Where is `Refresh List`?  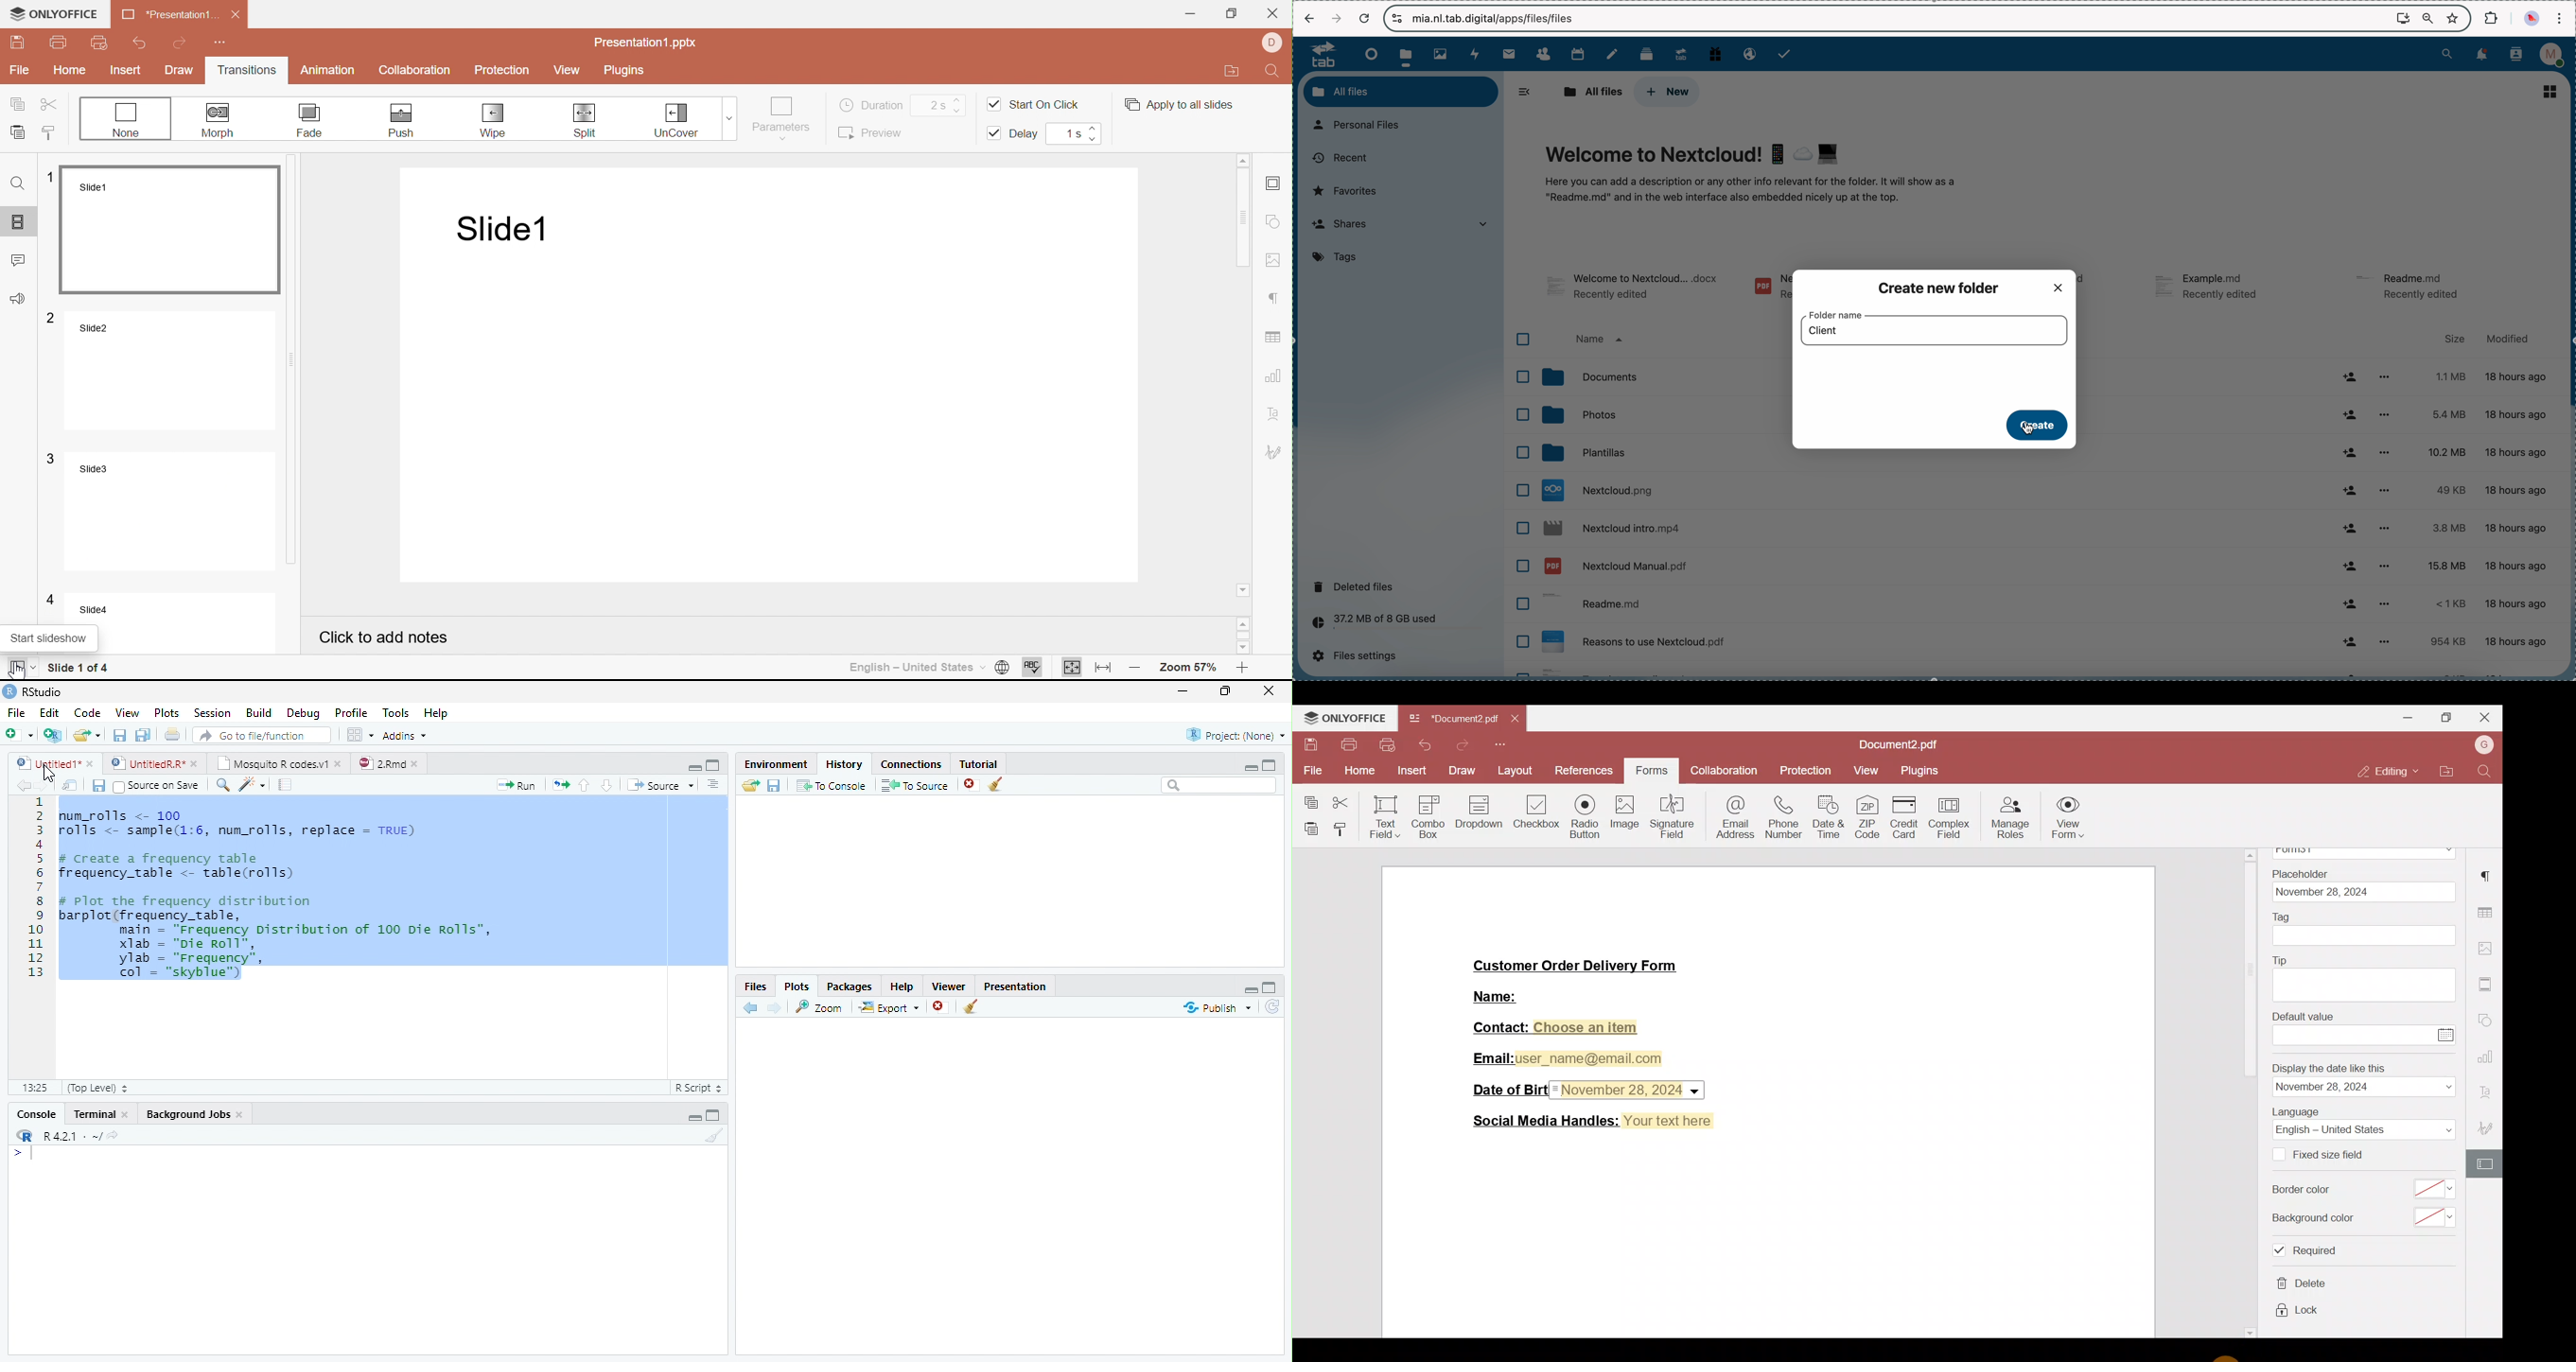
Refresh List is located at coordinates (1271, 1007).